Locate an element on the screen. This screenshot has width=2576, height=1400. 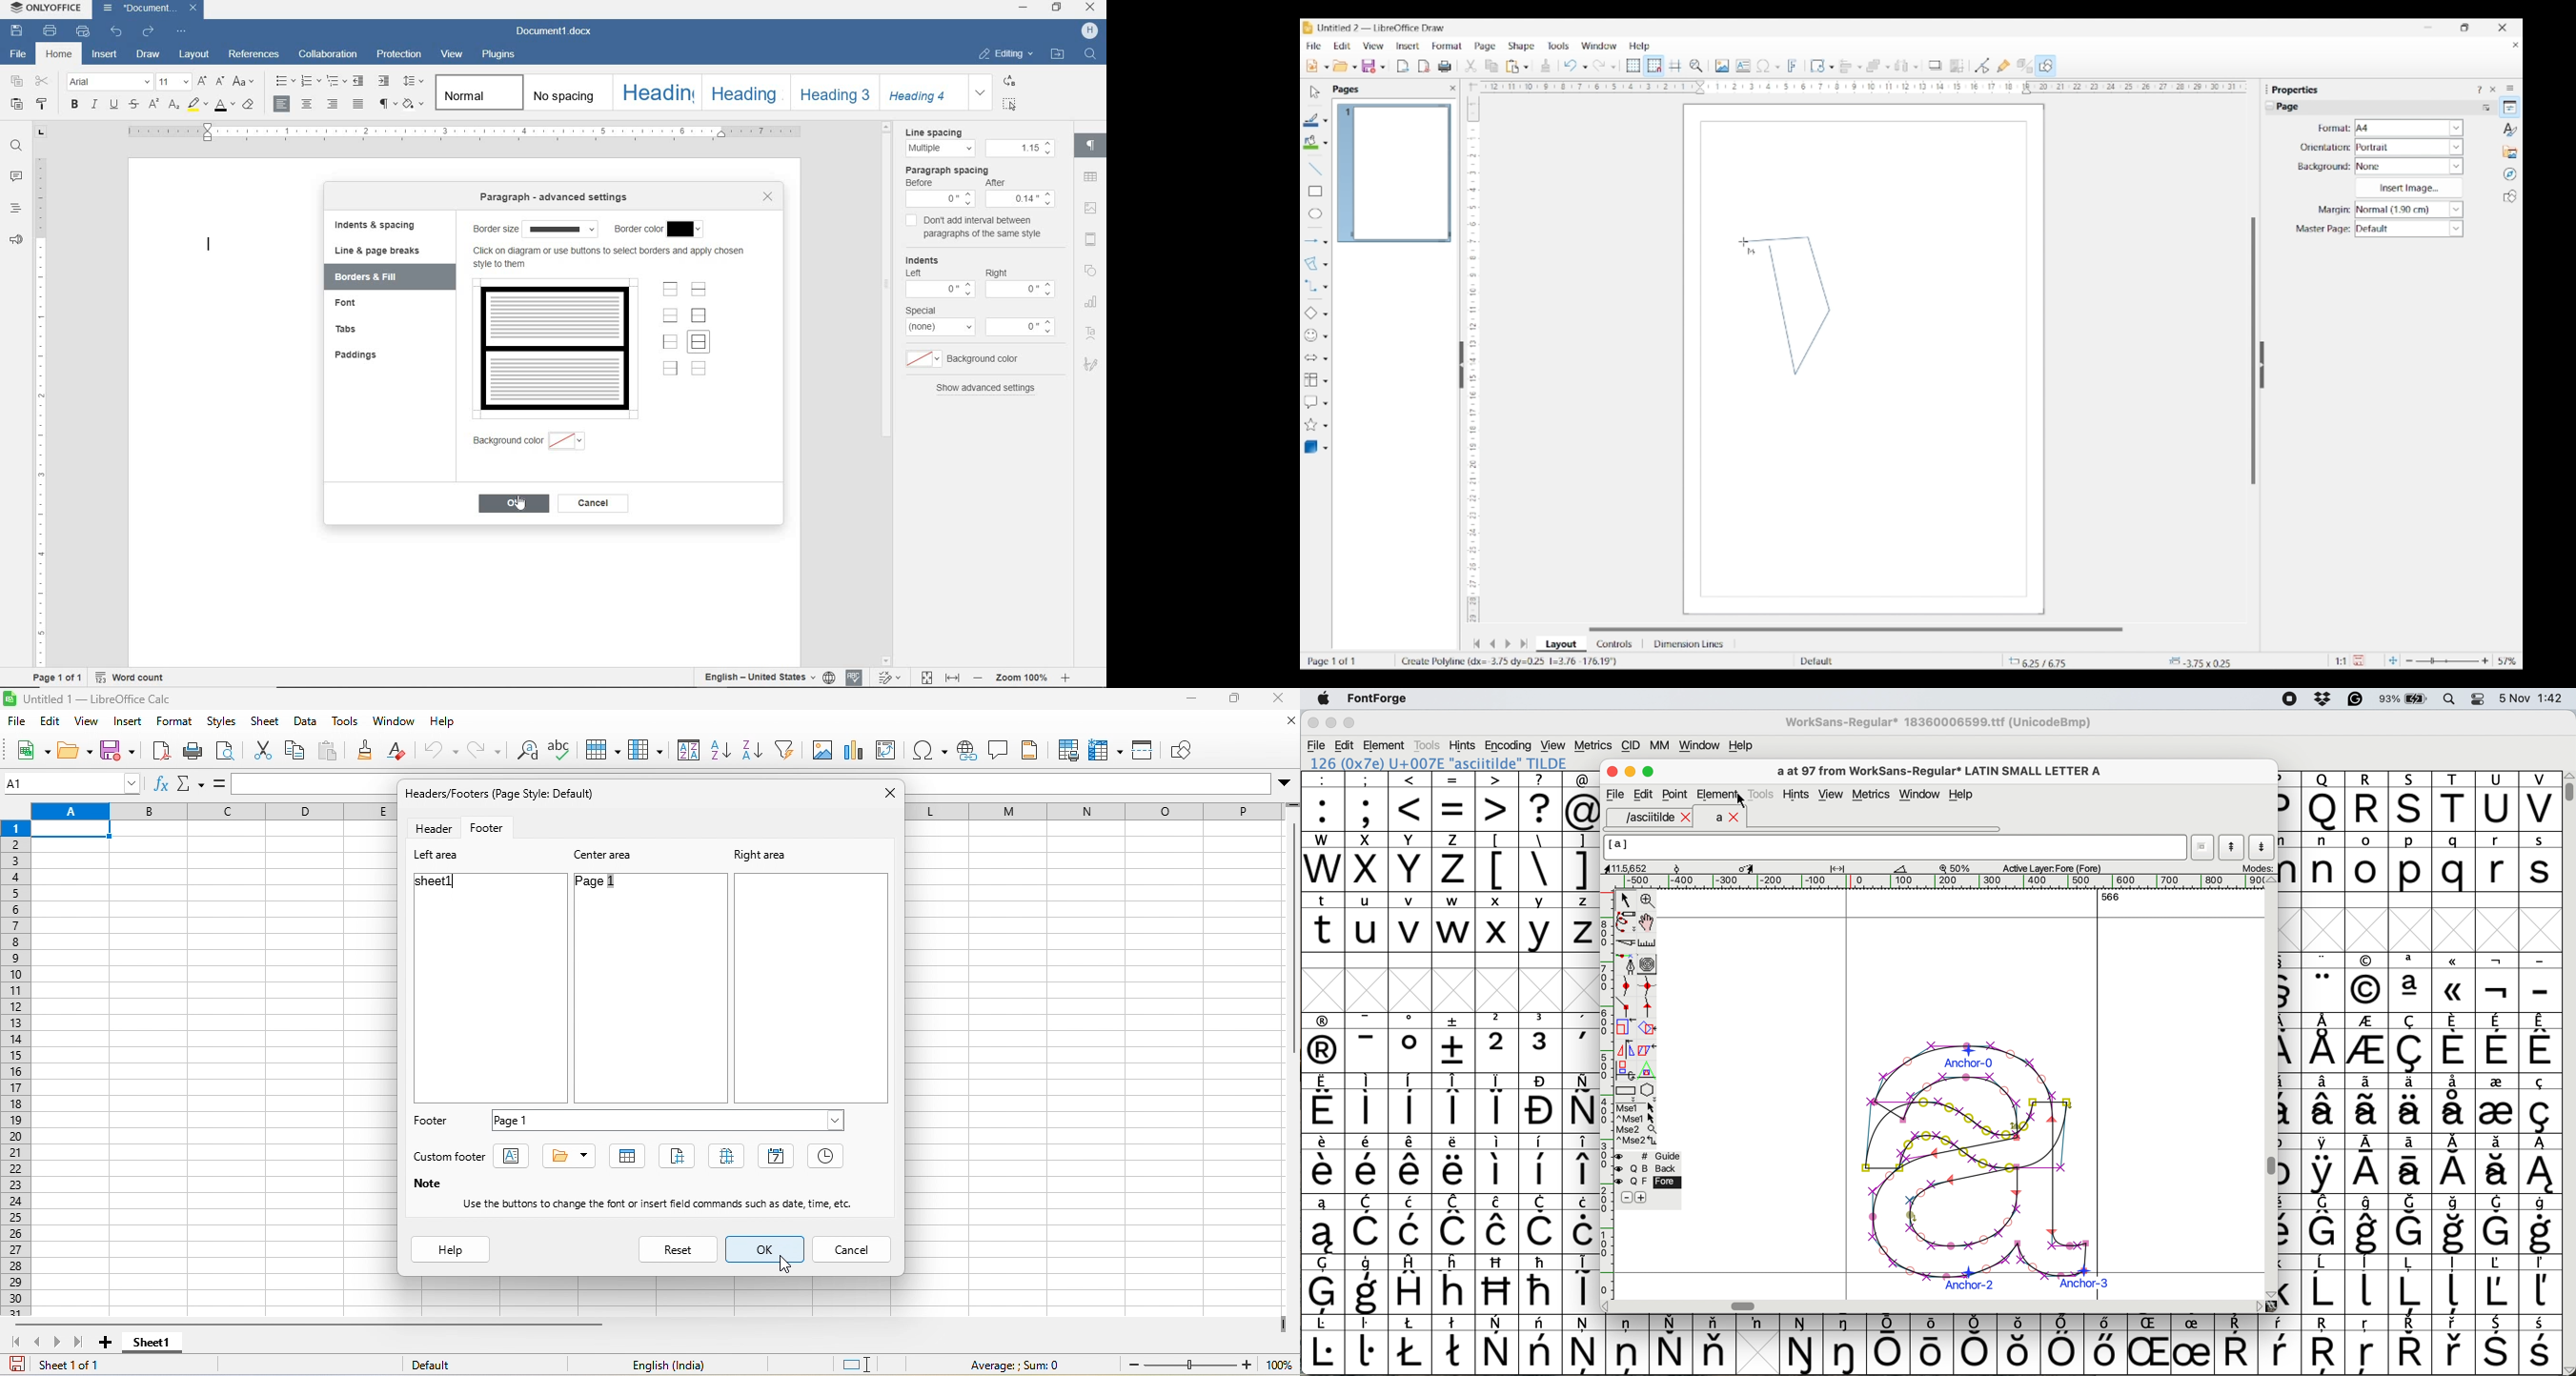
symbol is located at coordinates (2455, 1102).